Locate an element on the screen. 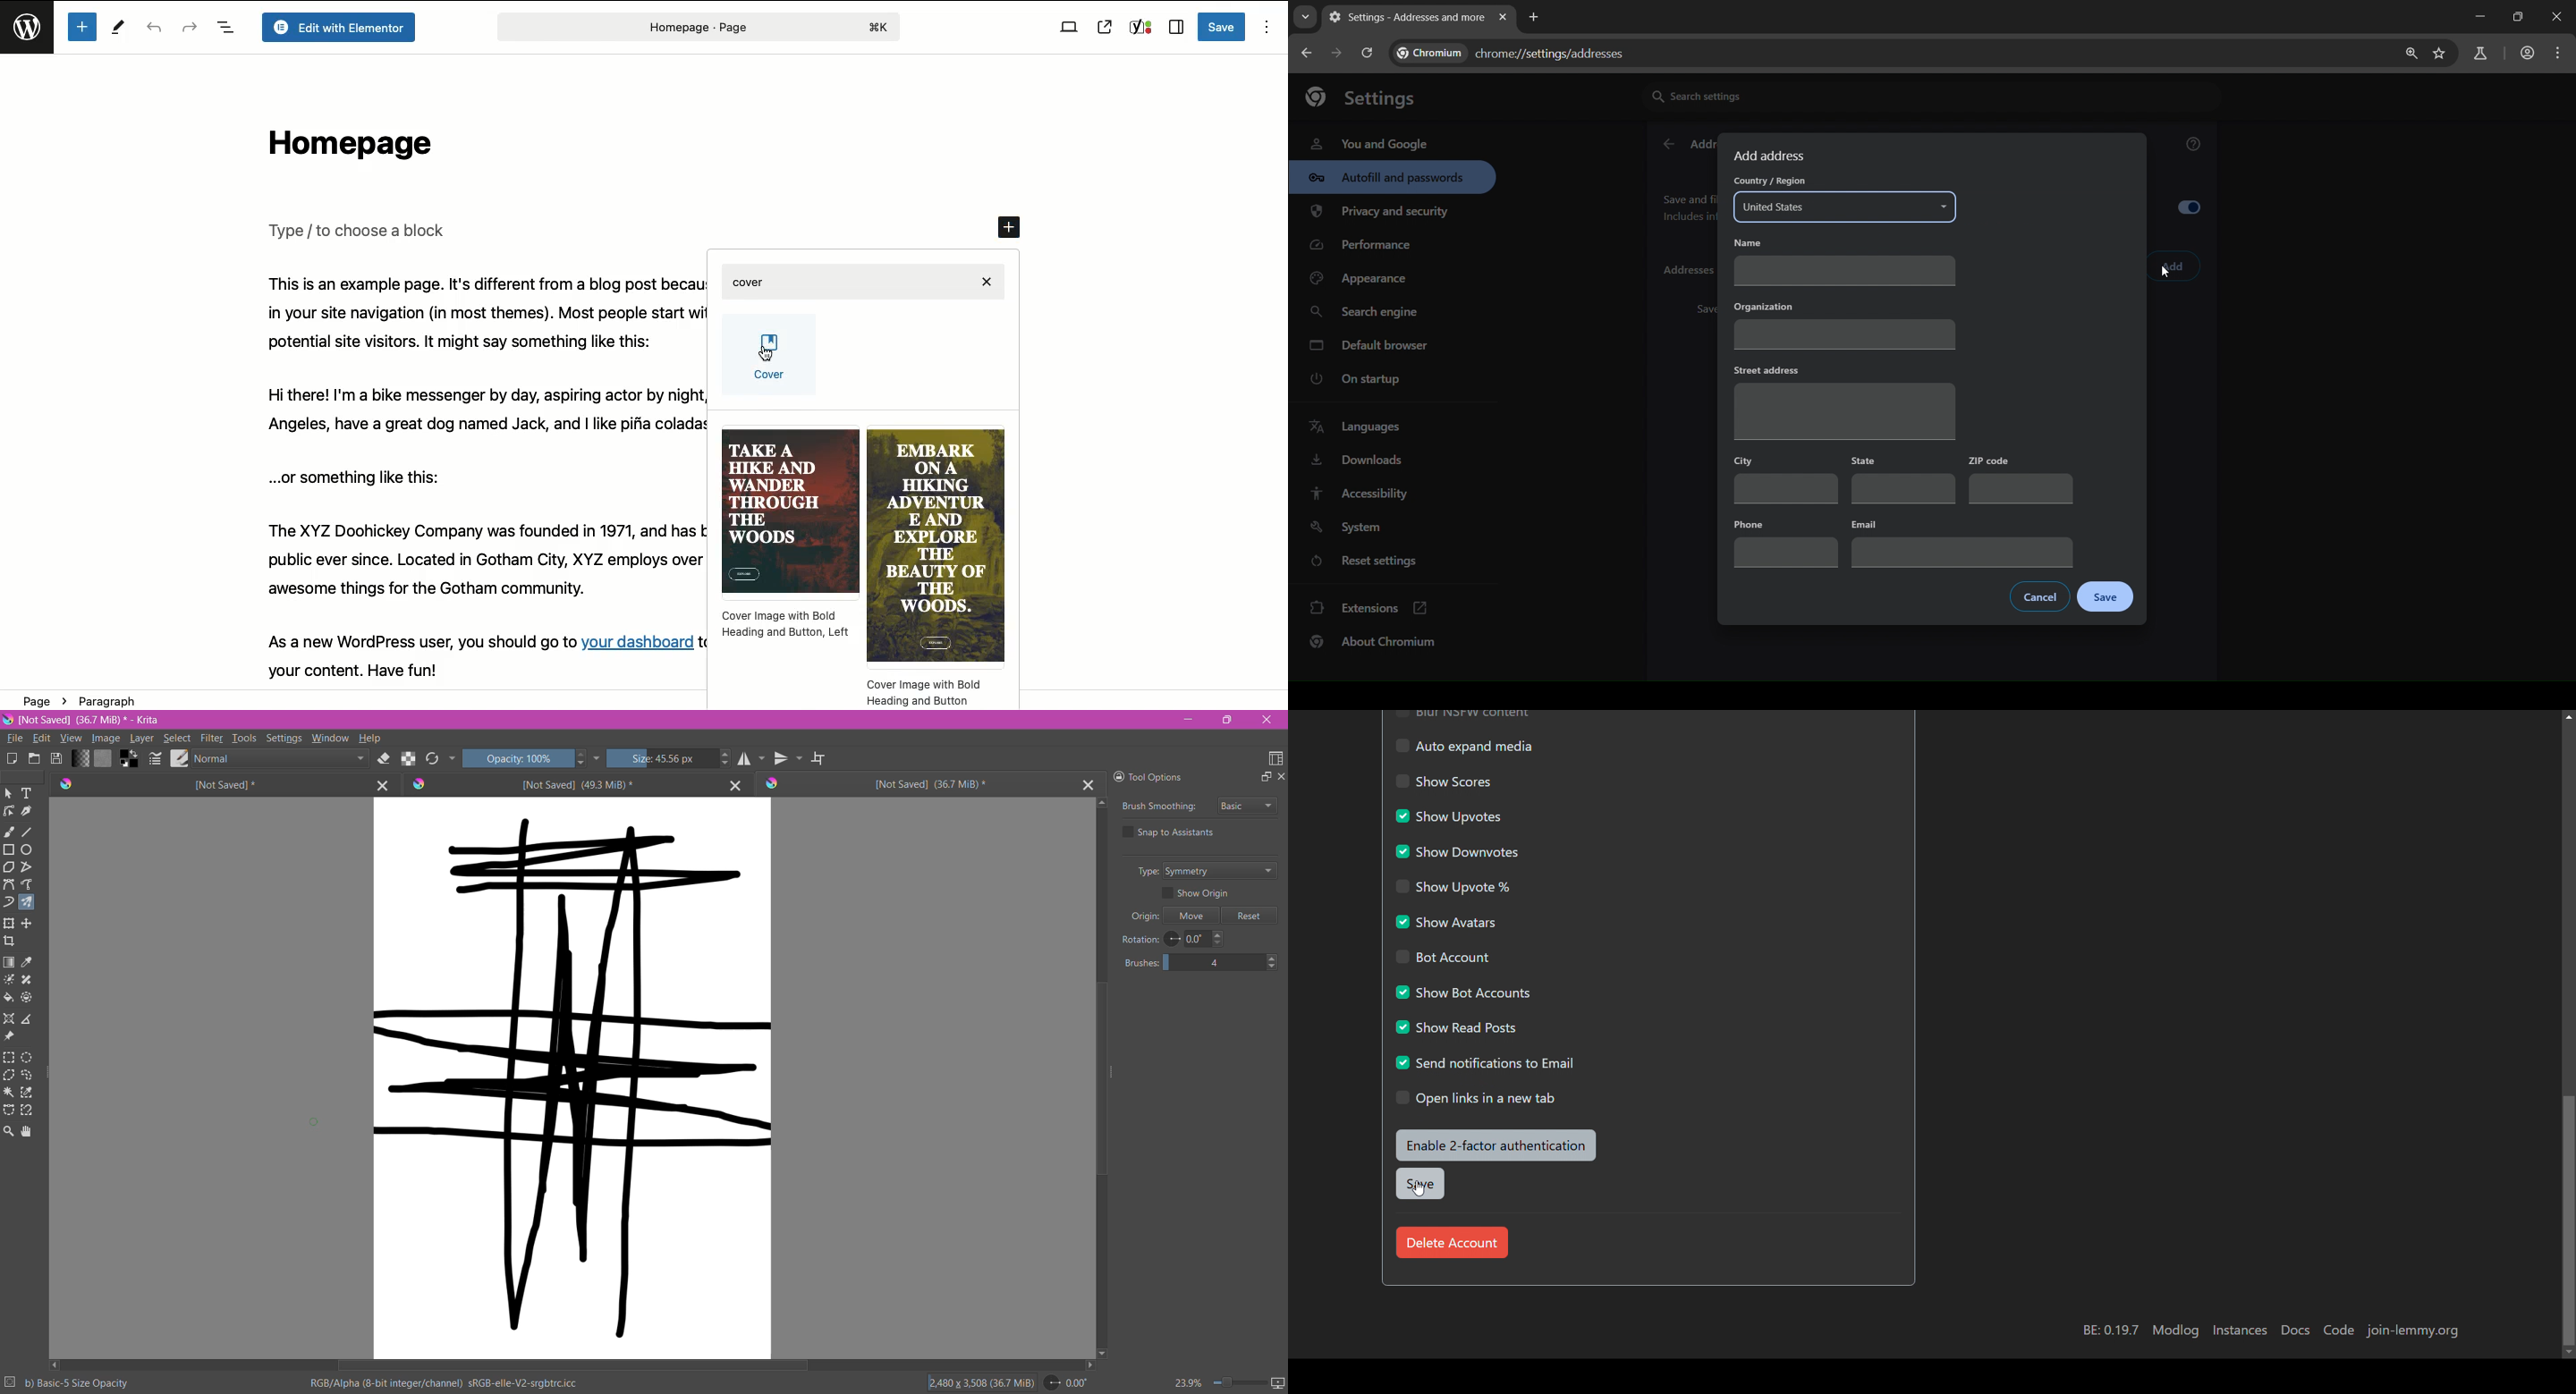  send notifications to email is located at coordinates (1488, 1061).